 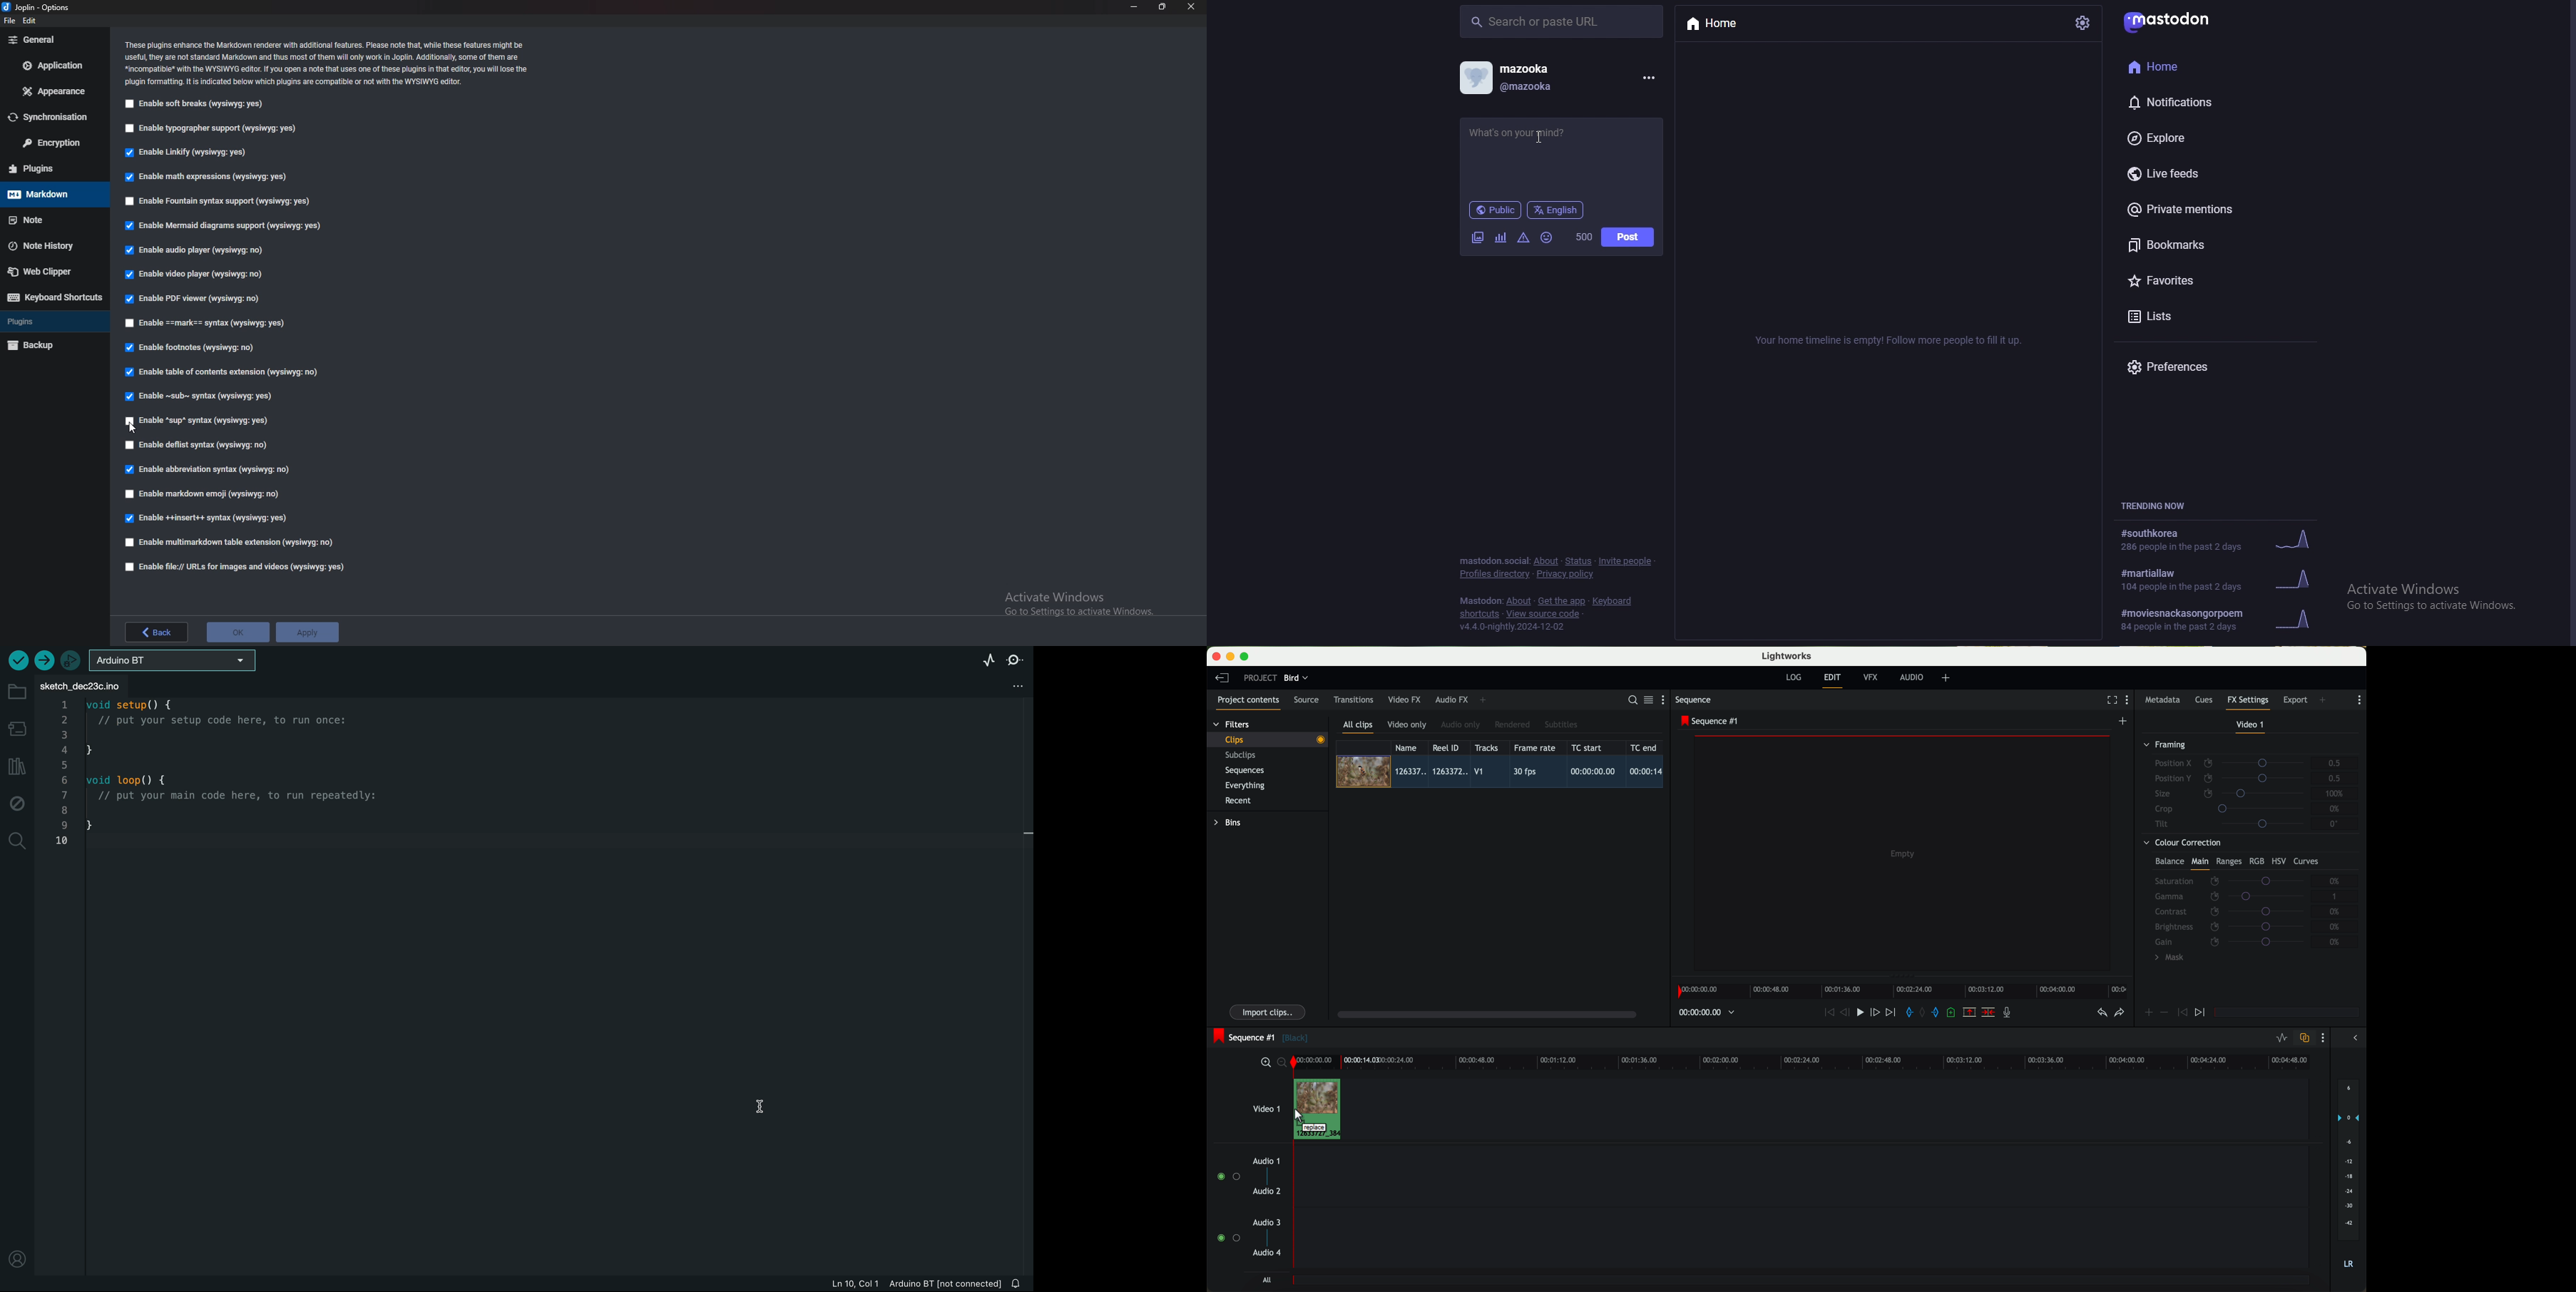 I want to click on shortcuts, so click(x=1478, y=615).